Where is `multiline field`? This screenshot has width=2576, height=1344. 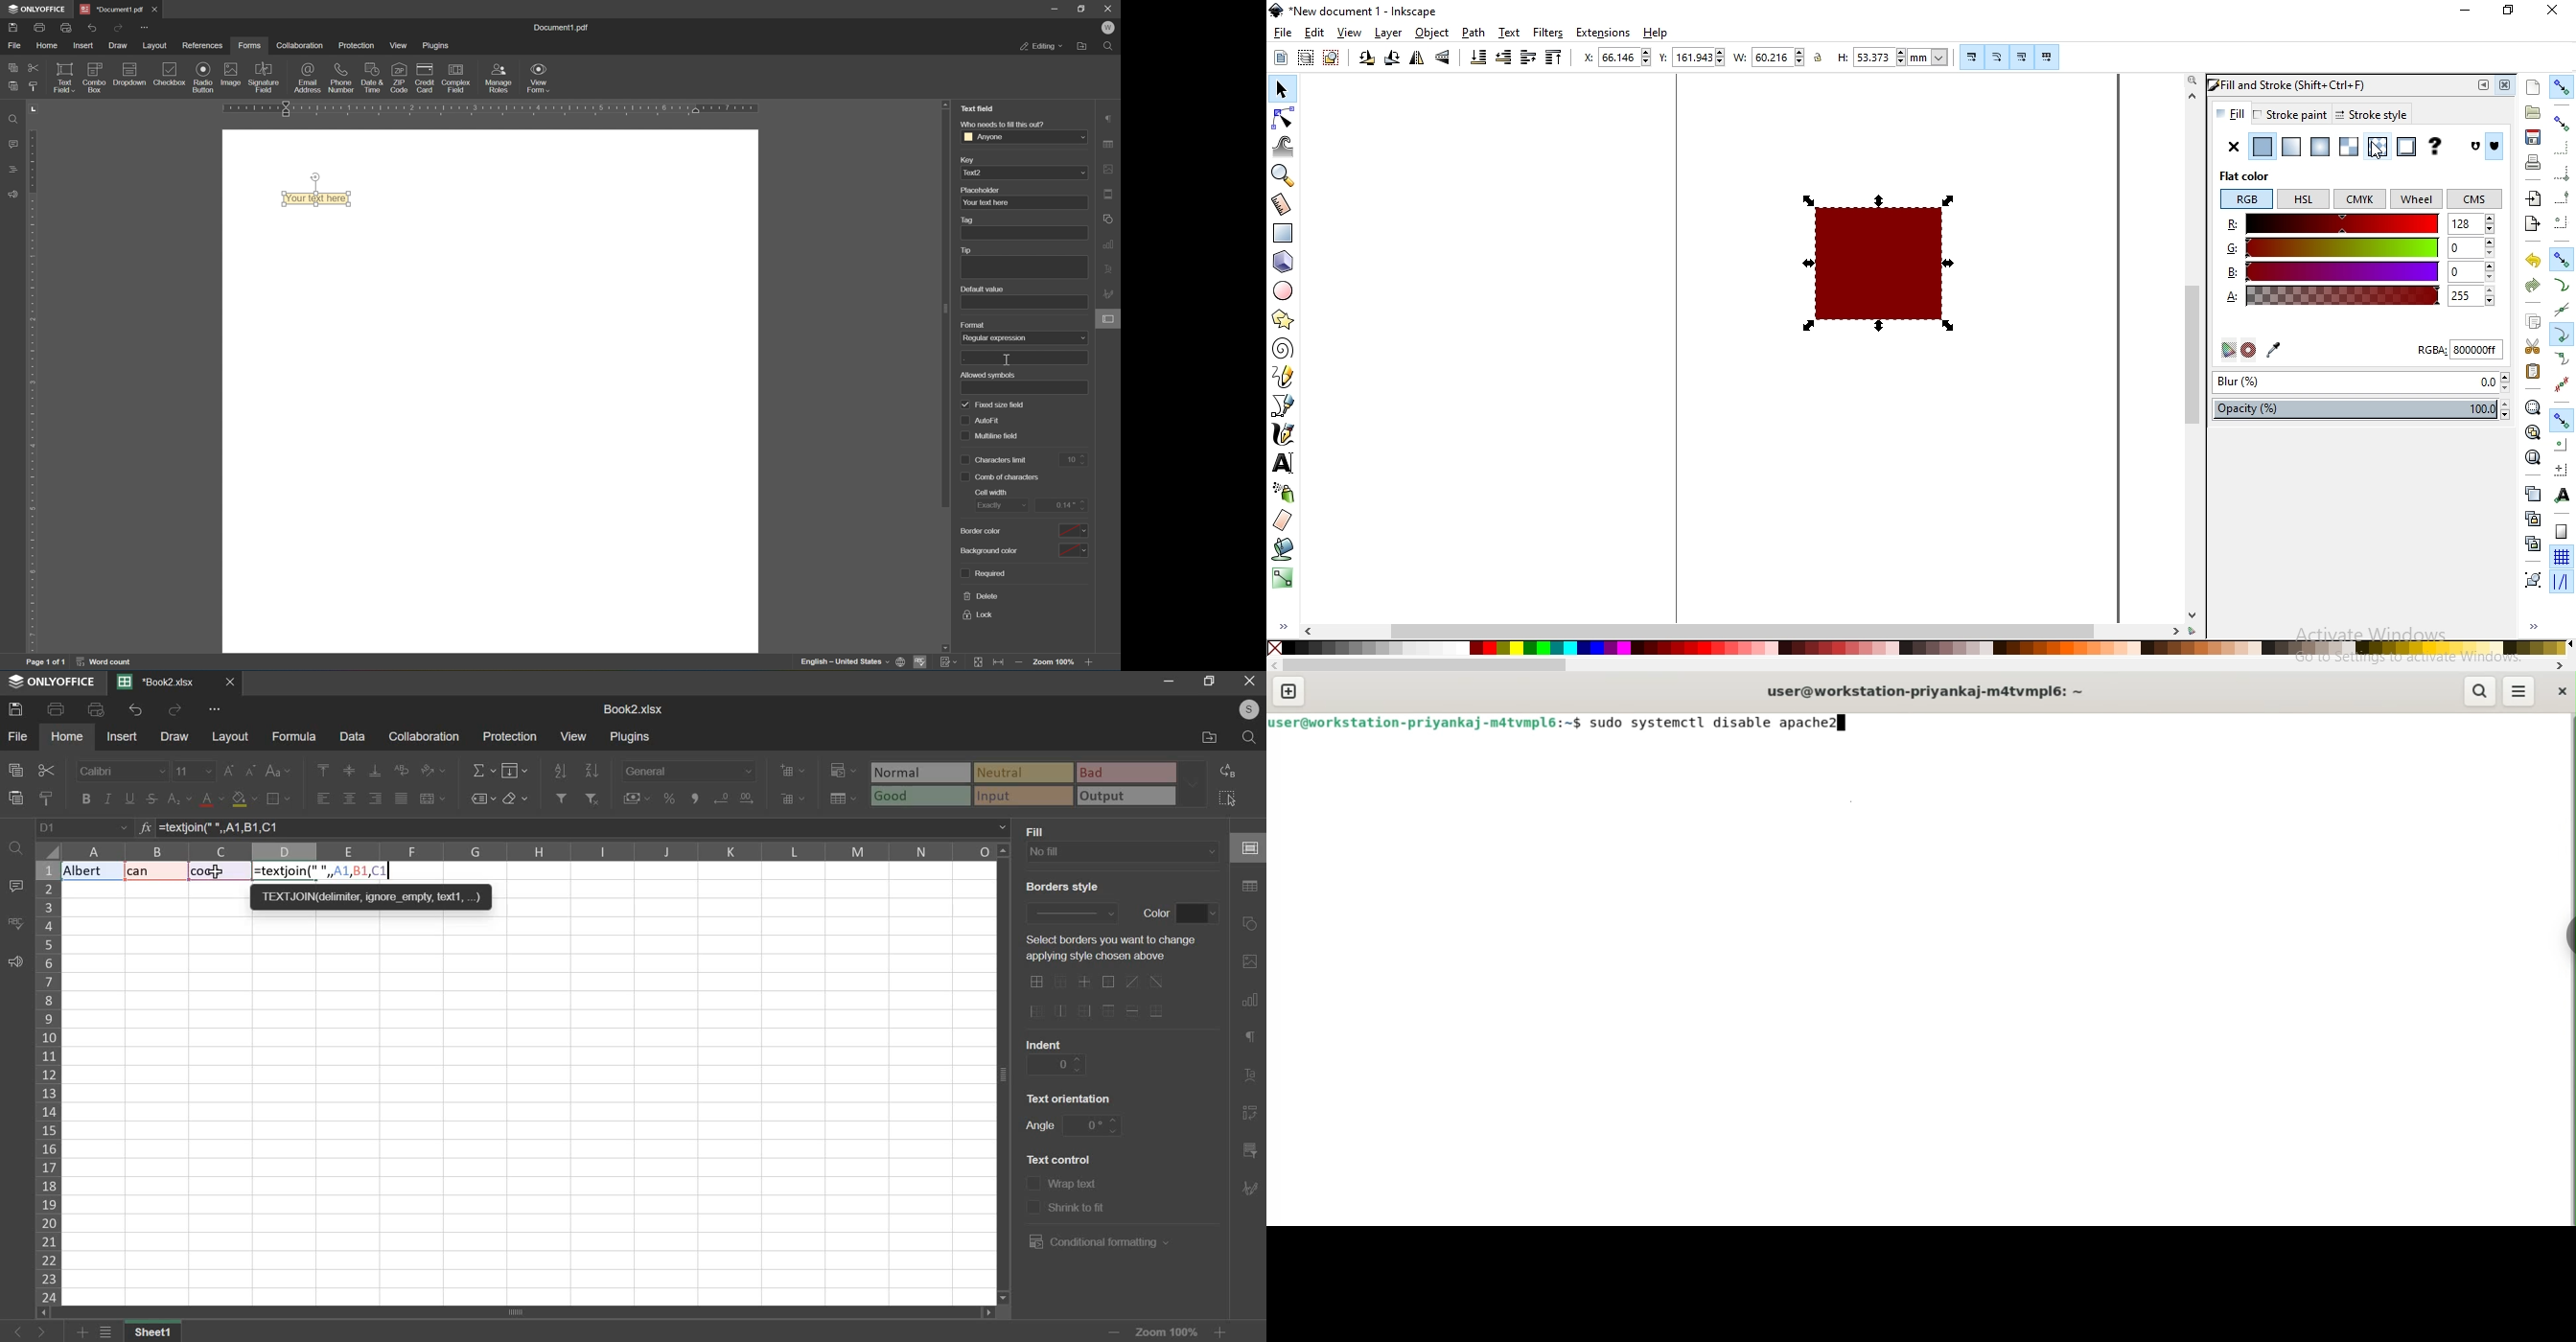
multiline field is located at coordinates (991, 434).